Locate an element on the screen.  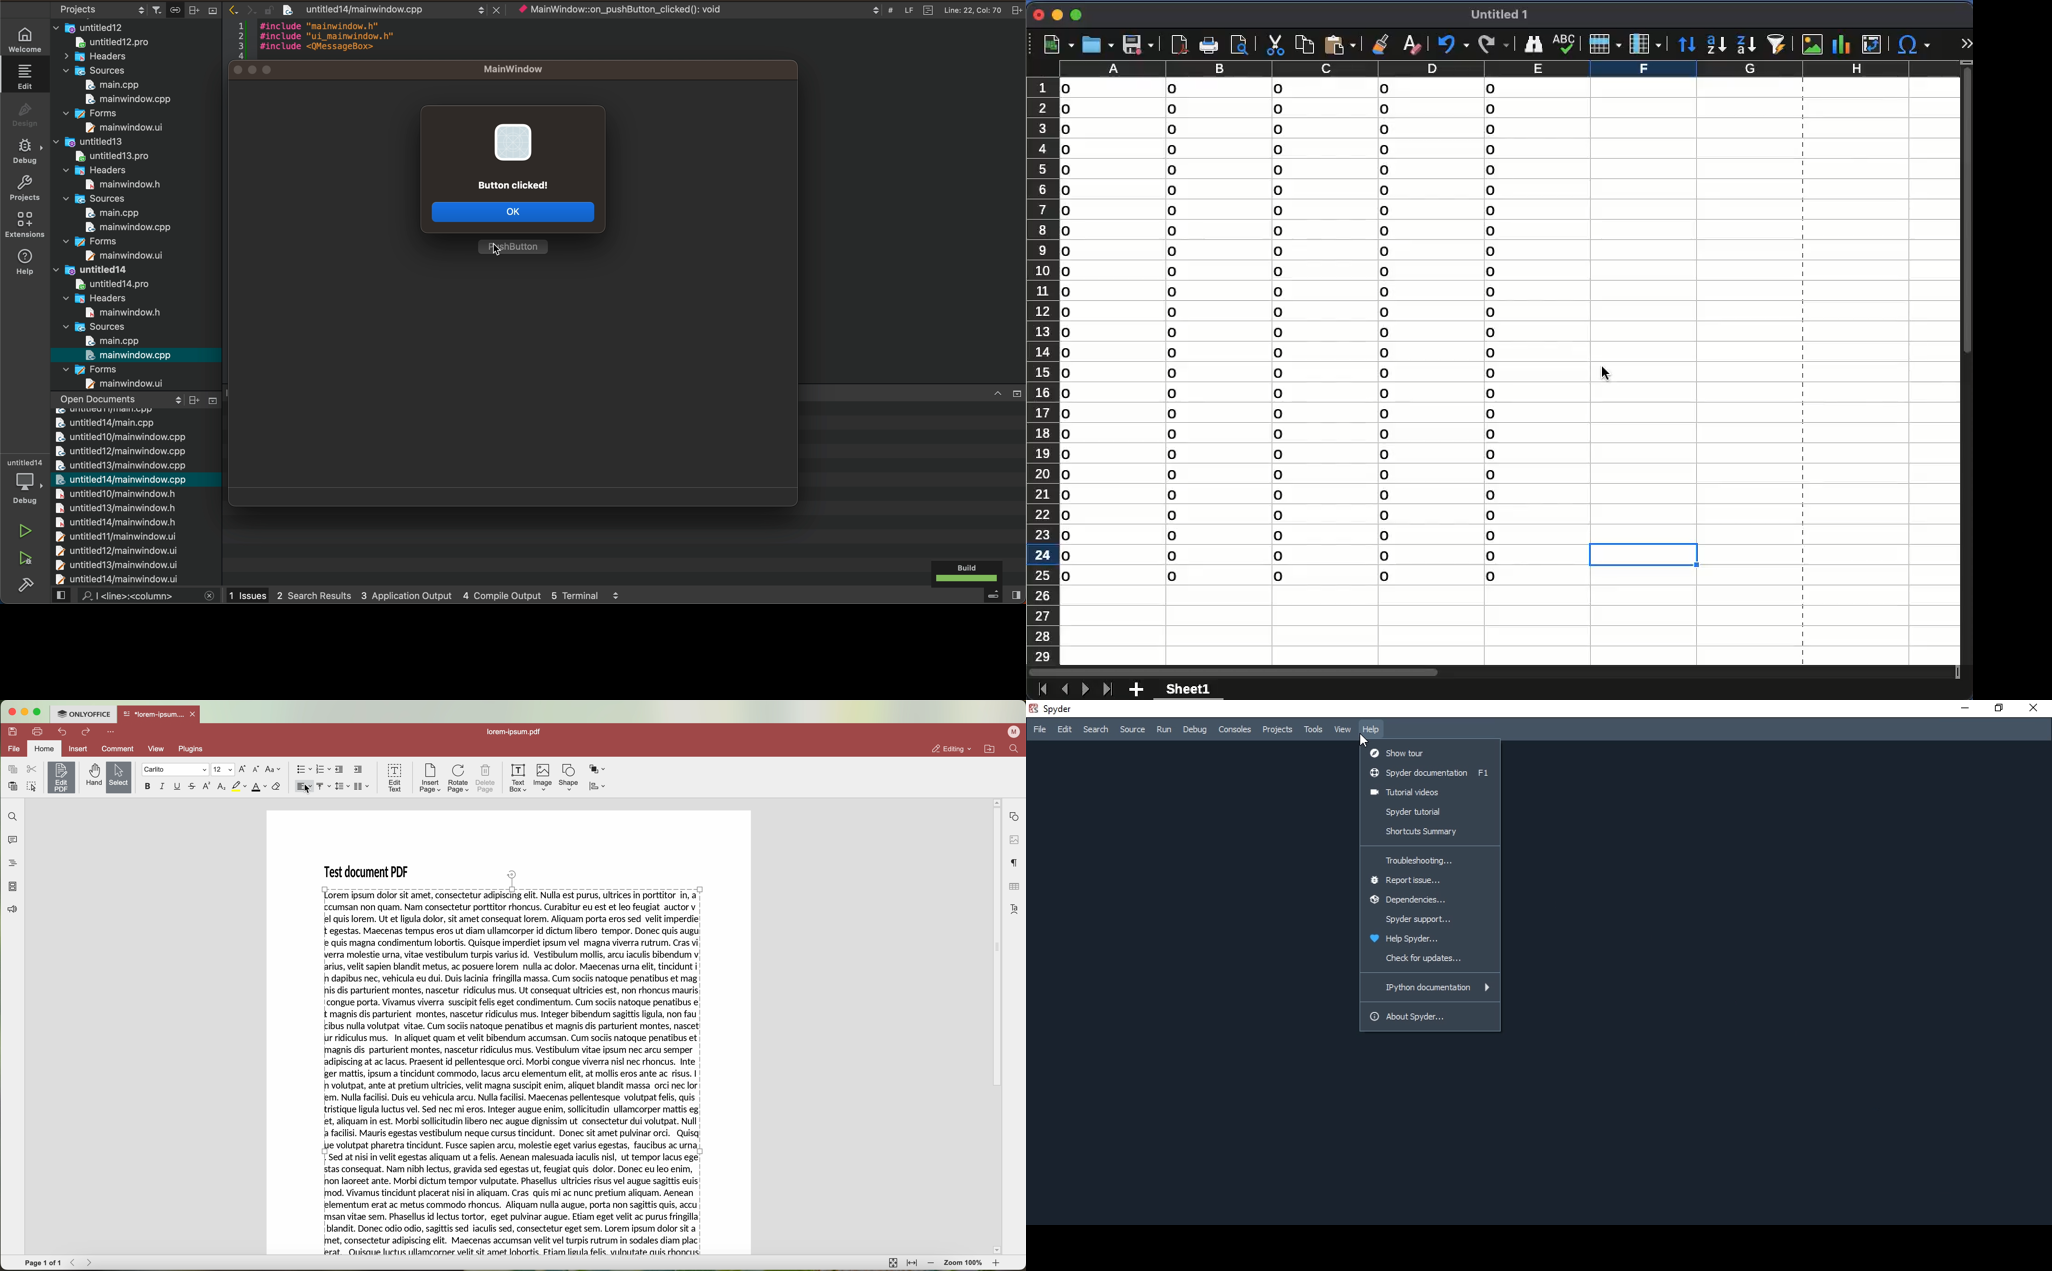
page 1 of 1 is located at coordinates (42, 1264).